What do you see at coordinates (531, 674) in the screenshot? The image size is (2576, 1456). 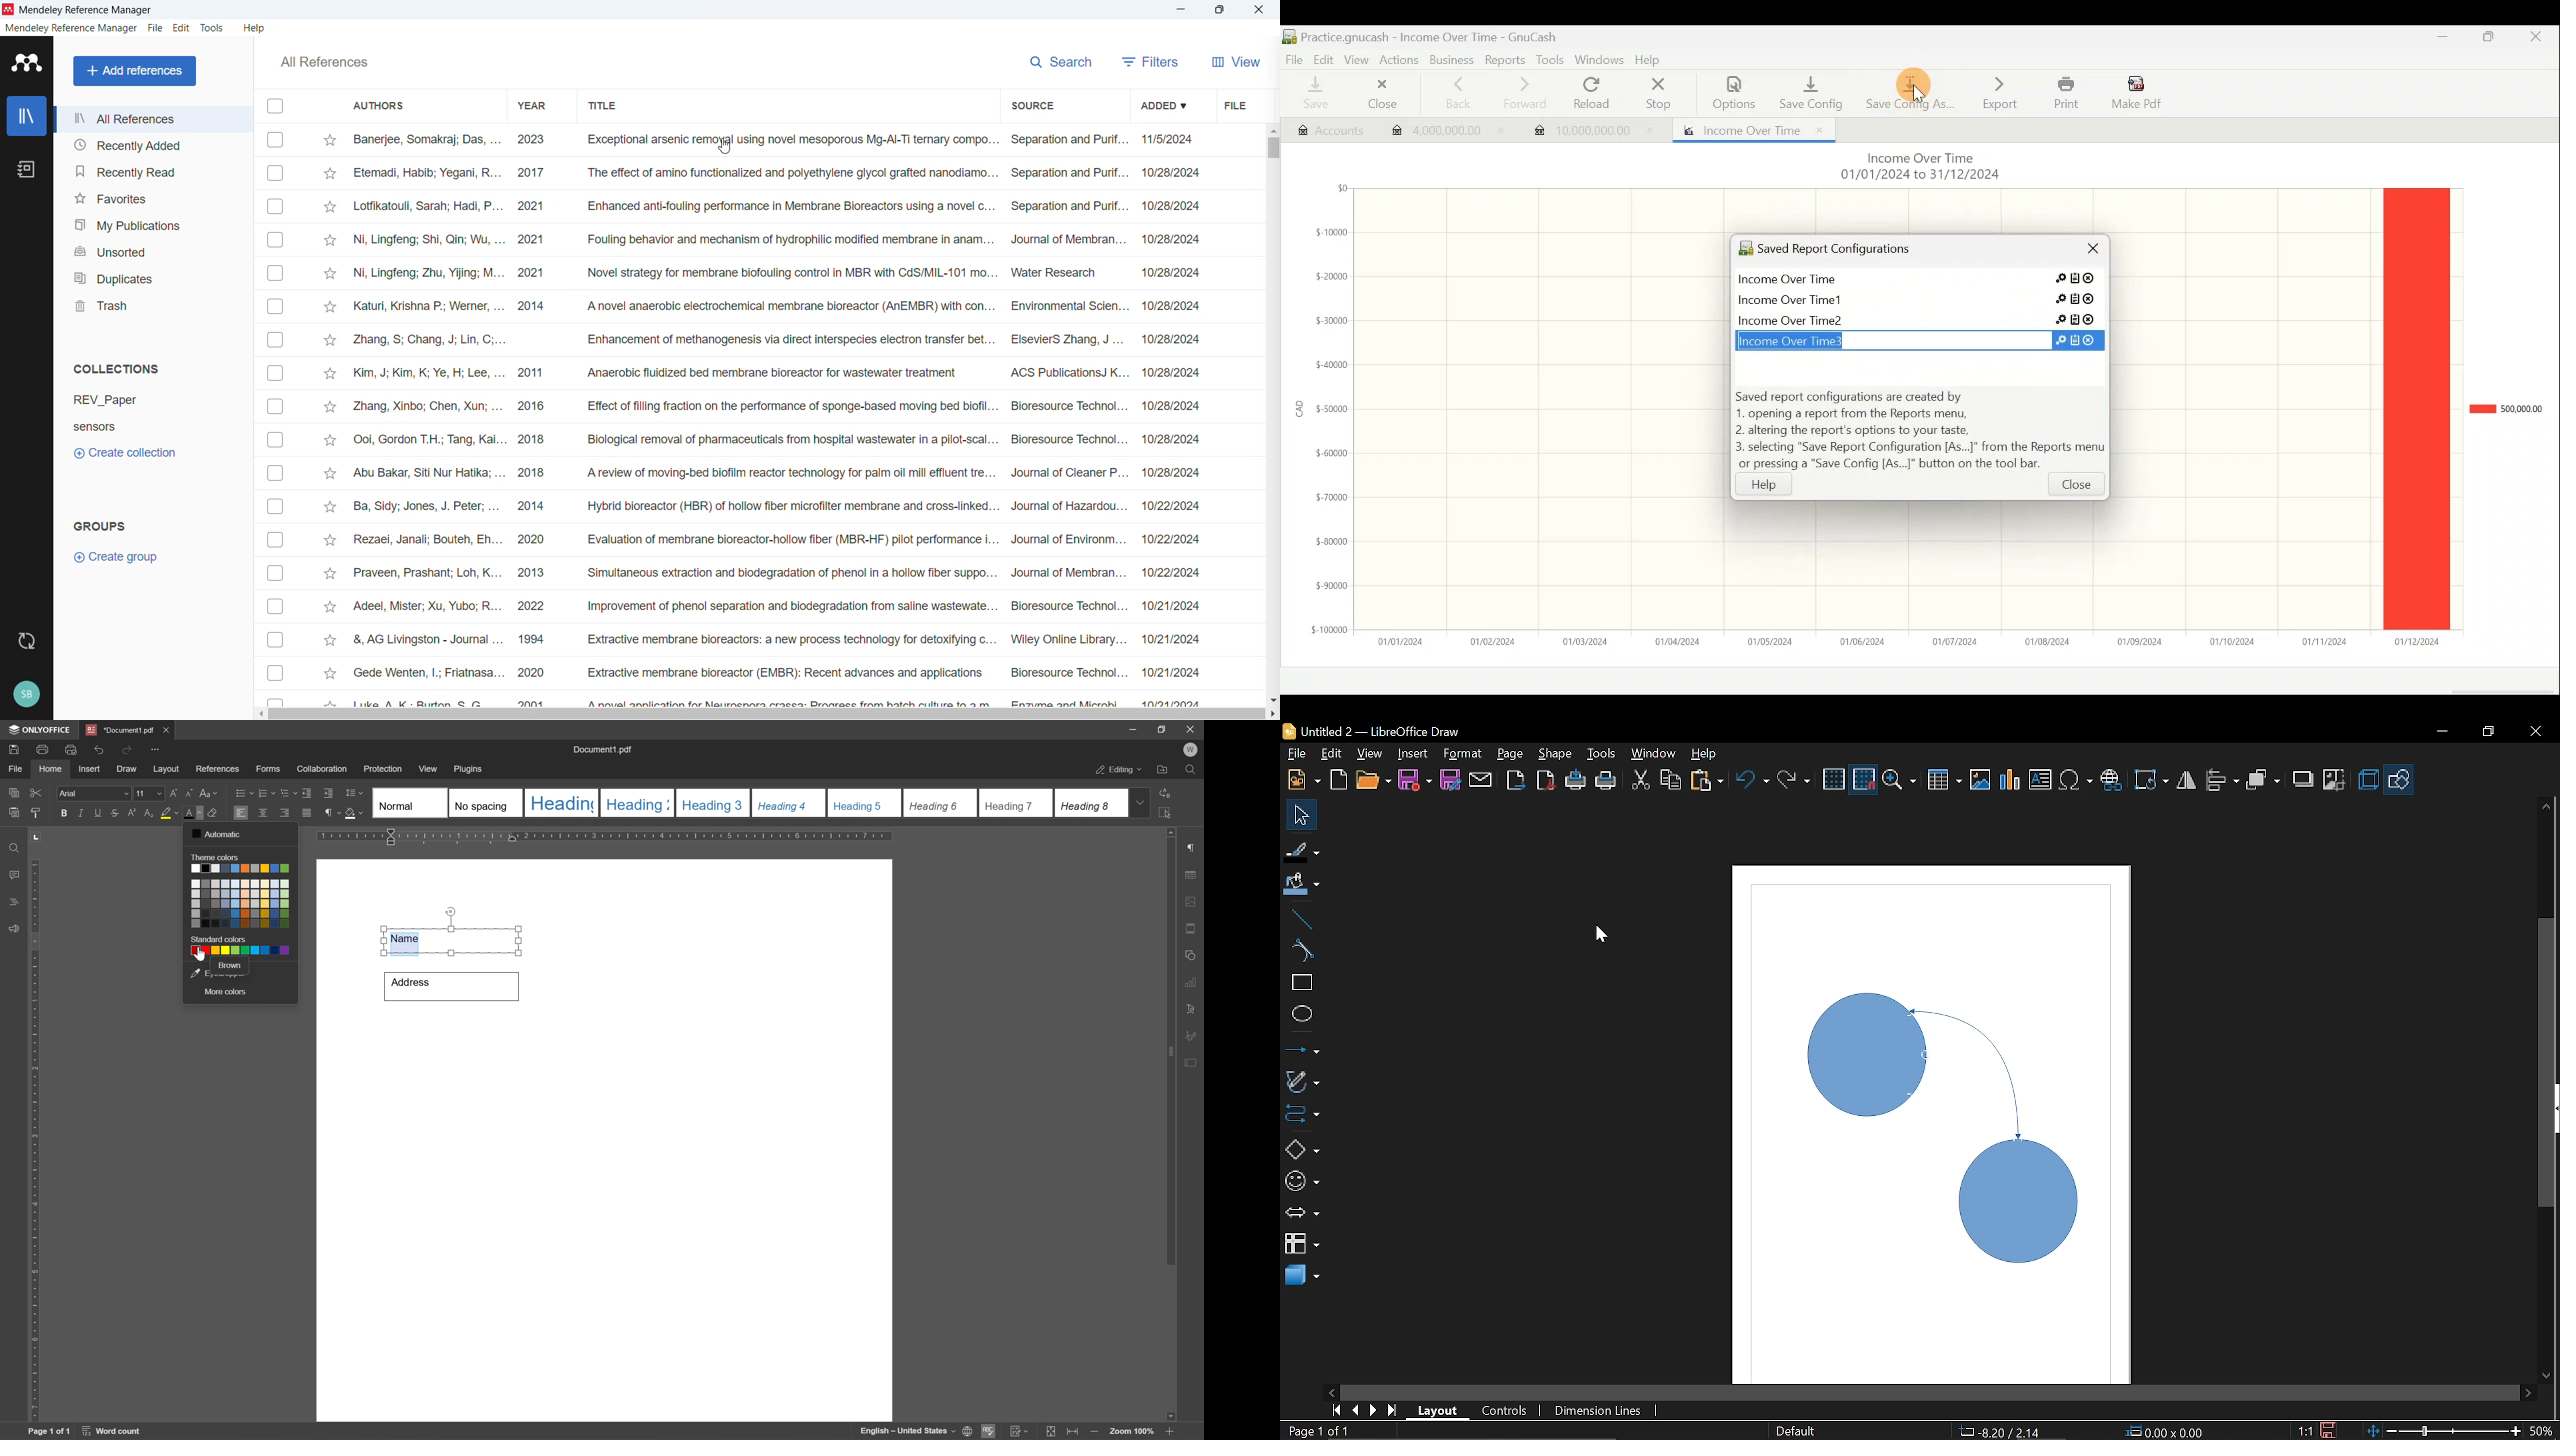 I see `2020` at bounding box center [531, 674].